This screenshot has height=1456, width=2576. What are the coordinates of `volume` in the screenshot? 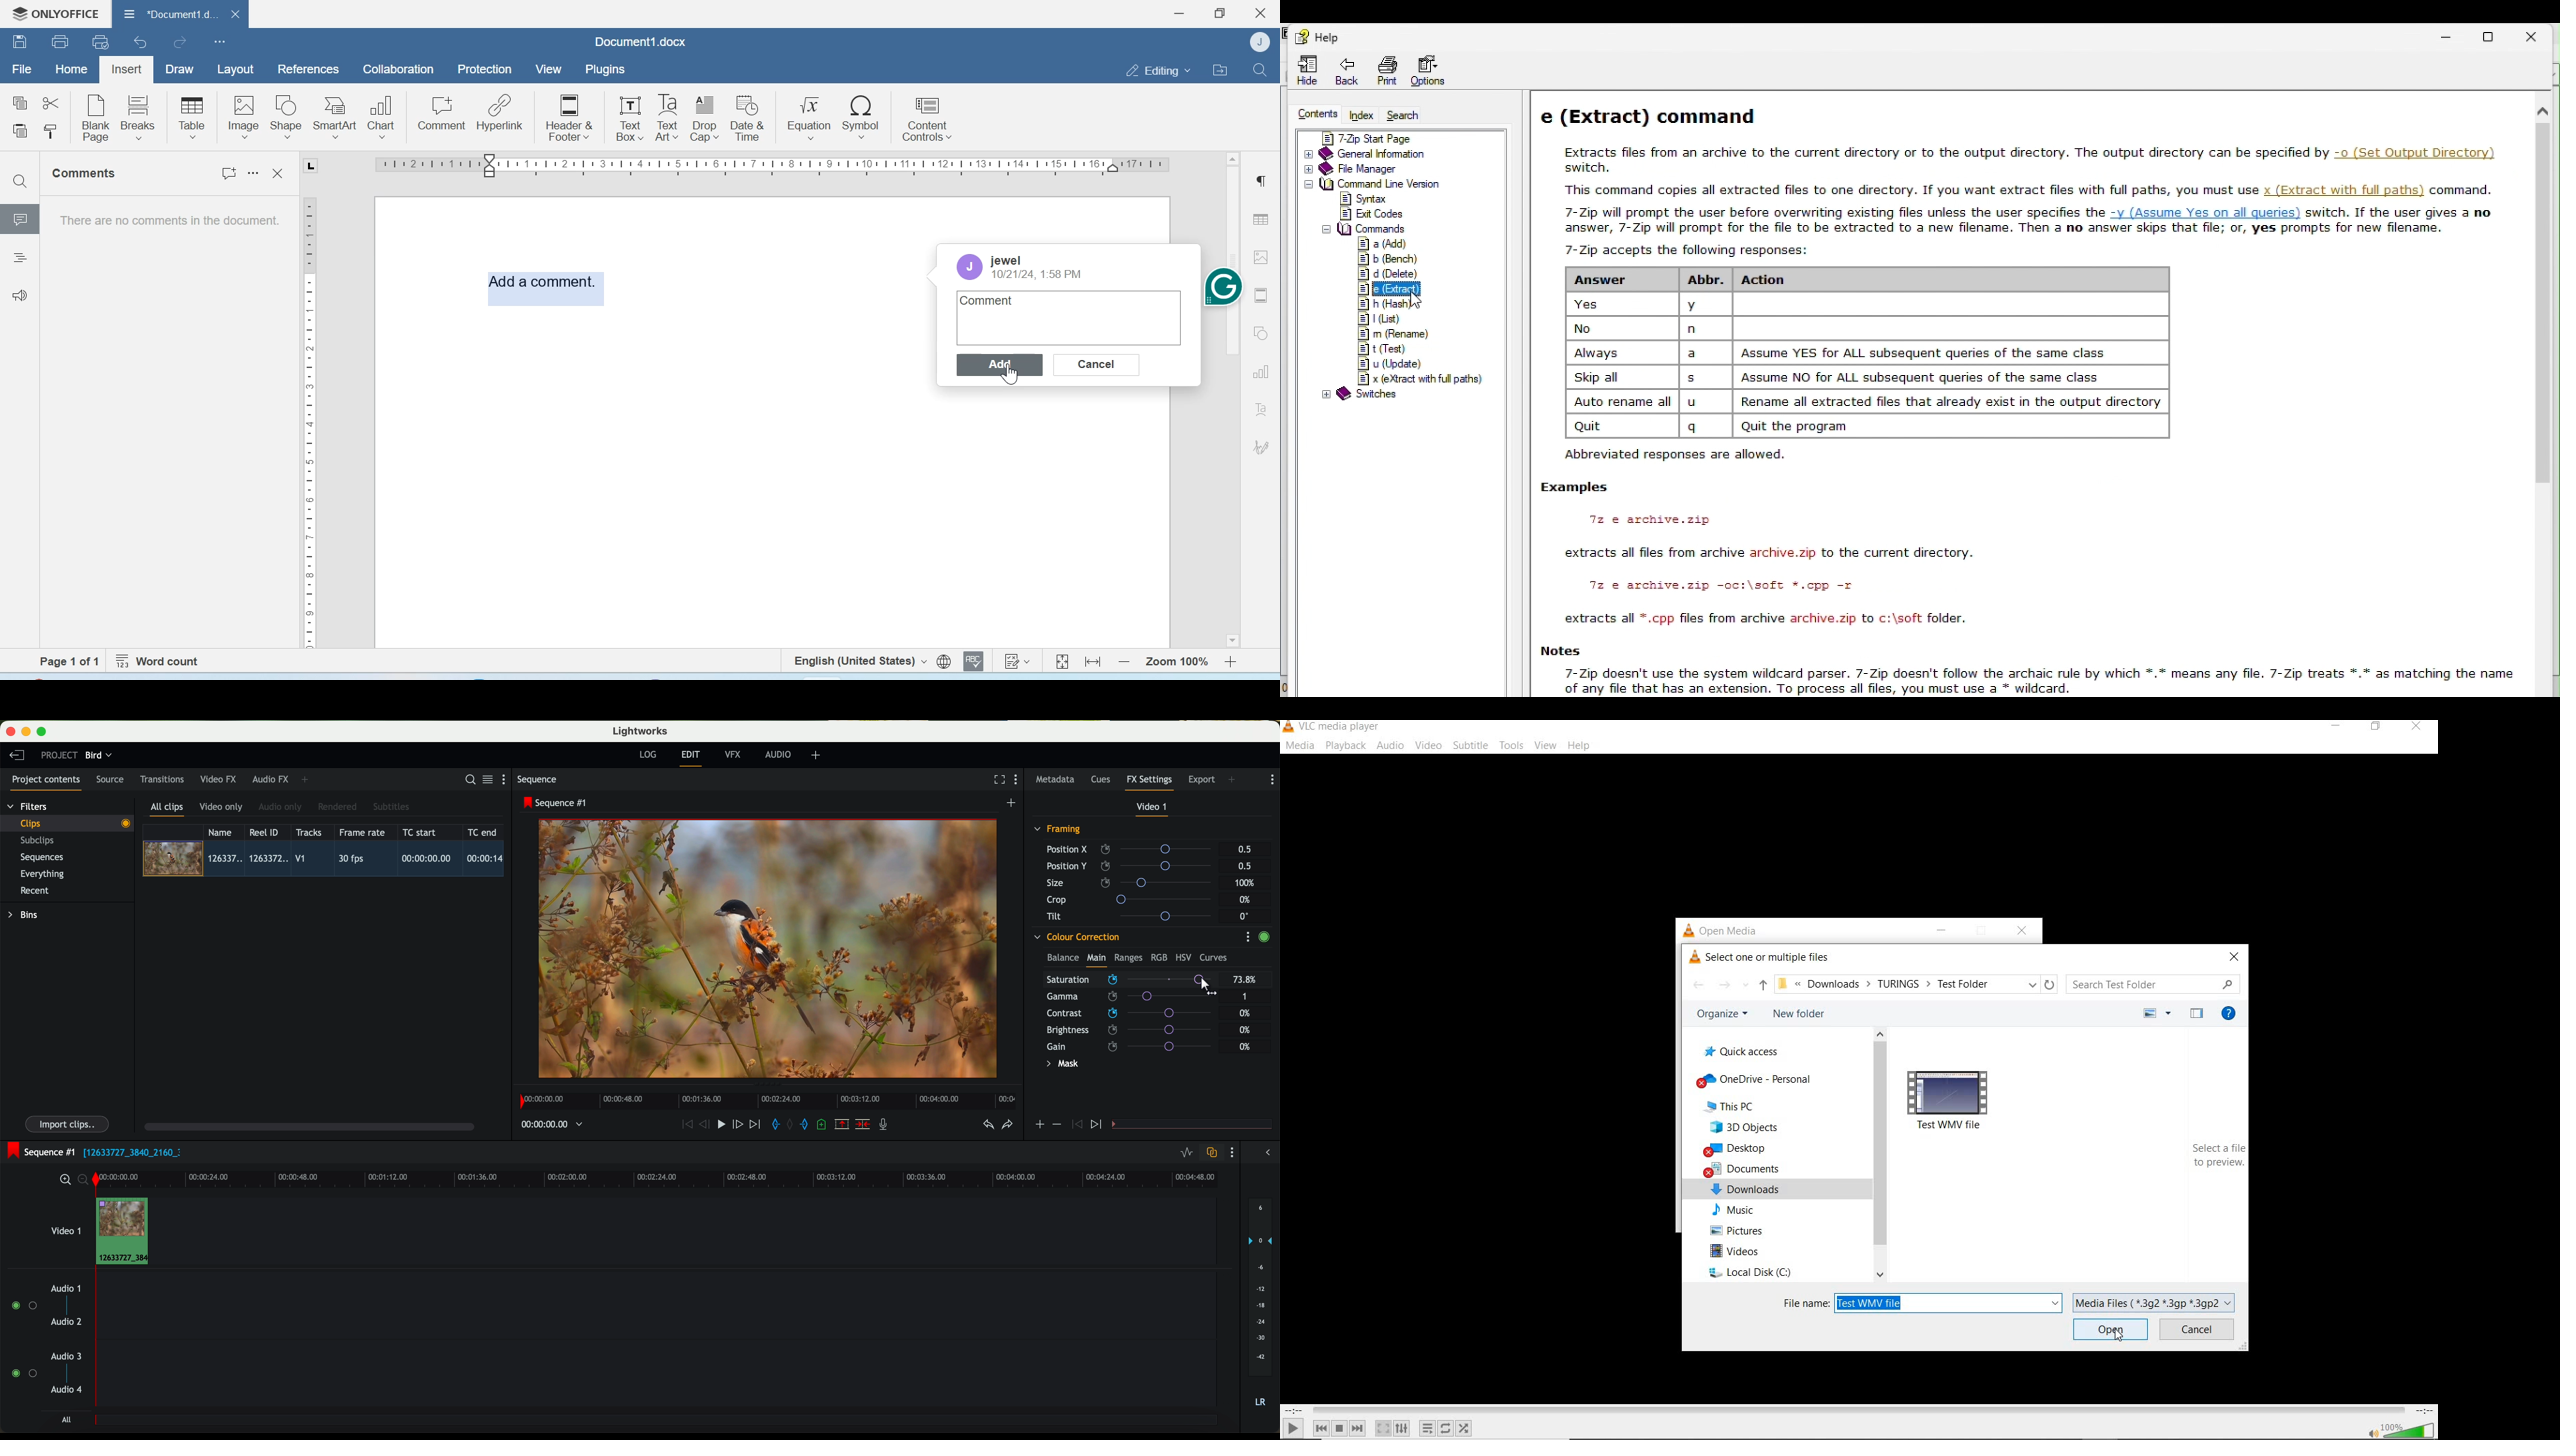 It's located at (2410, 1429).